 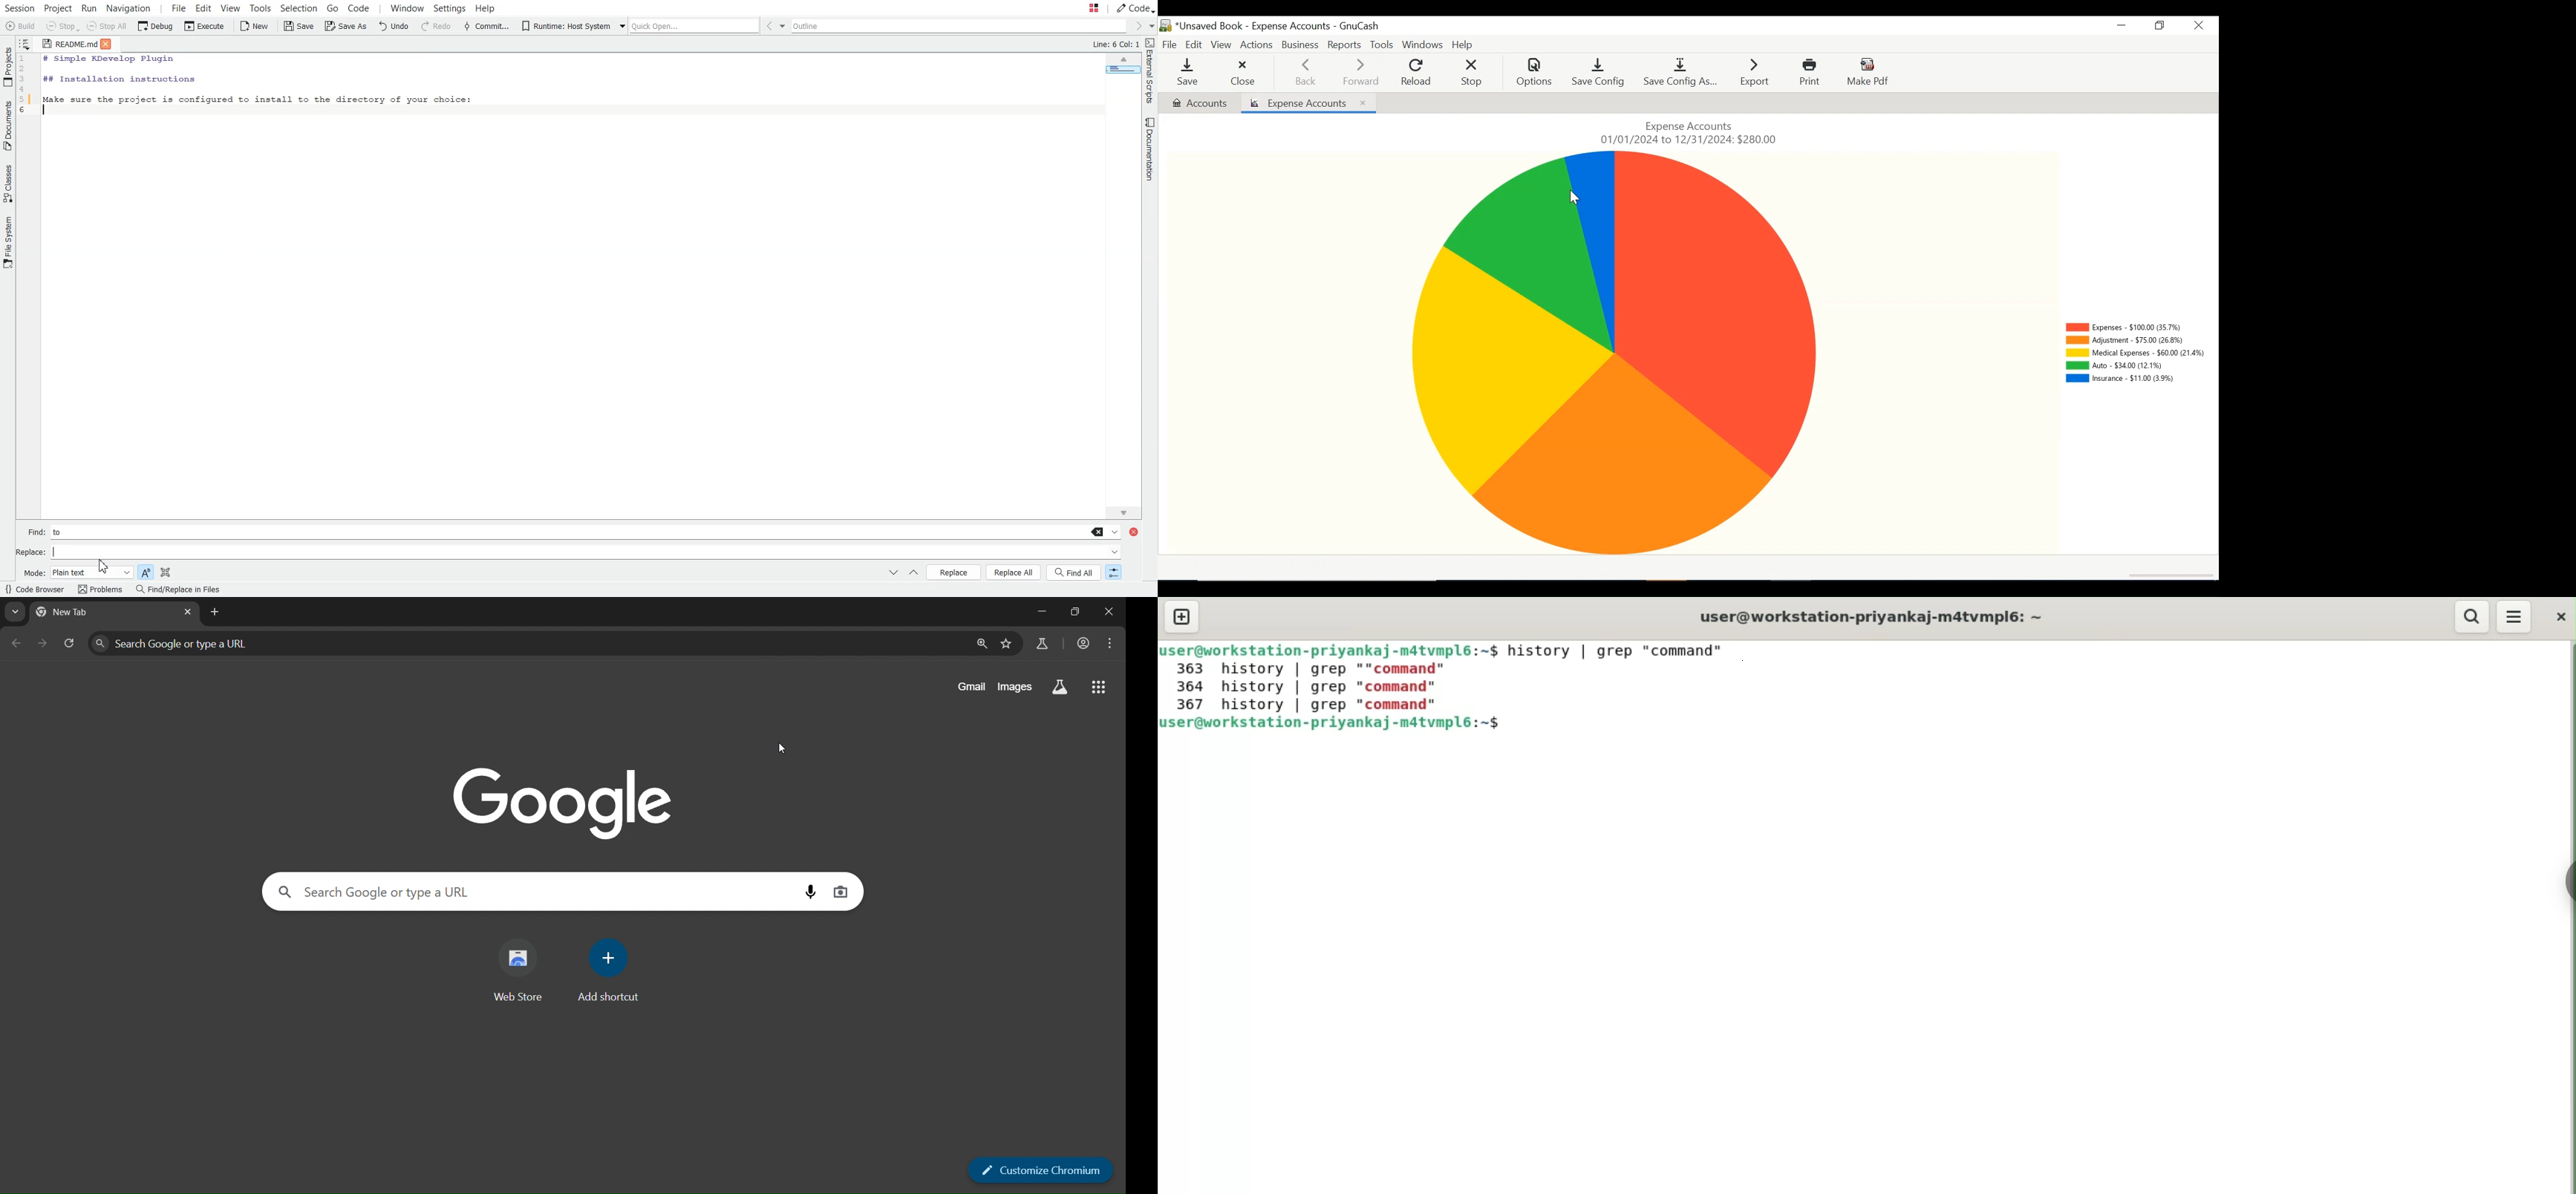 What do you see at coordinates (1236, 72) in the screenshot?
I see `Close` at bounding box center [1236, 72].